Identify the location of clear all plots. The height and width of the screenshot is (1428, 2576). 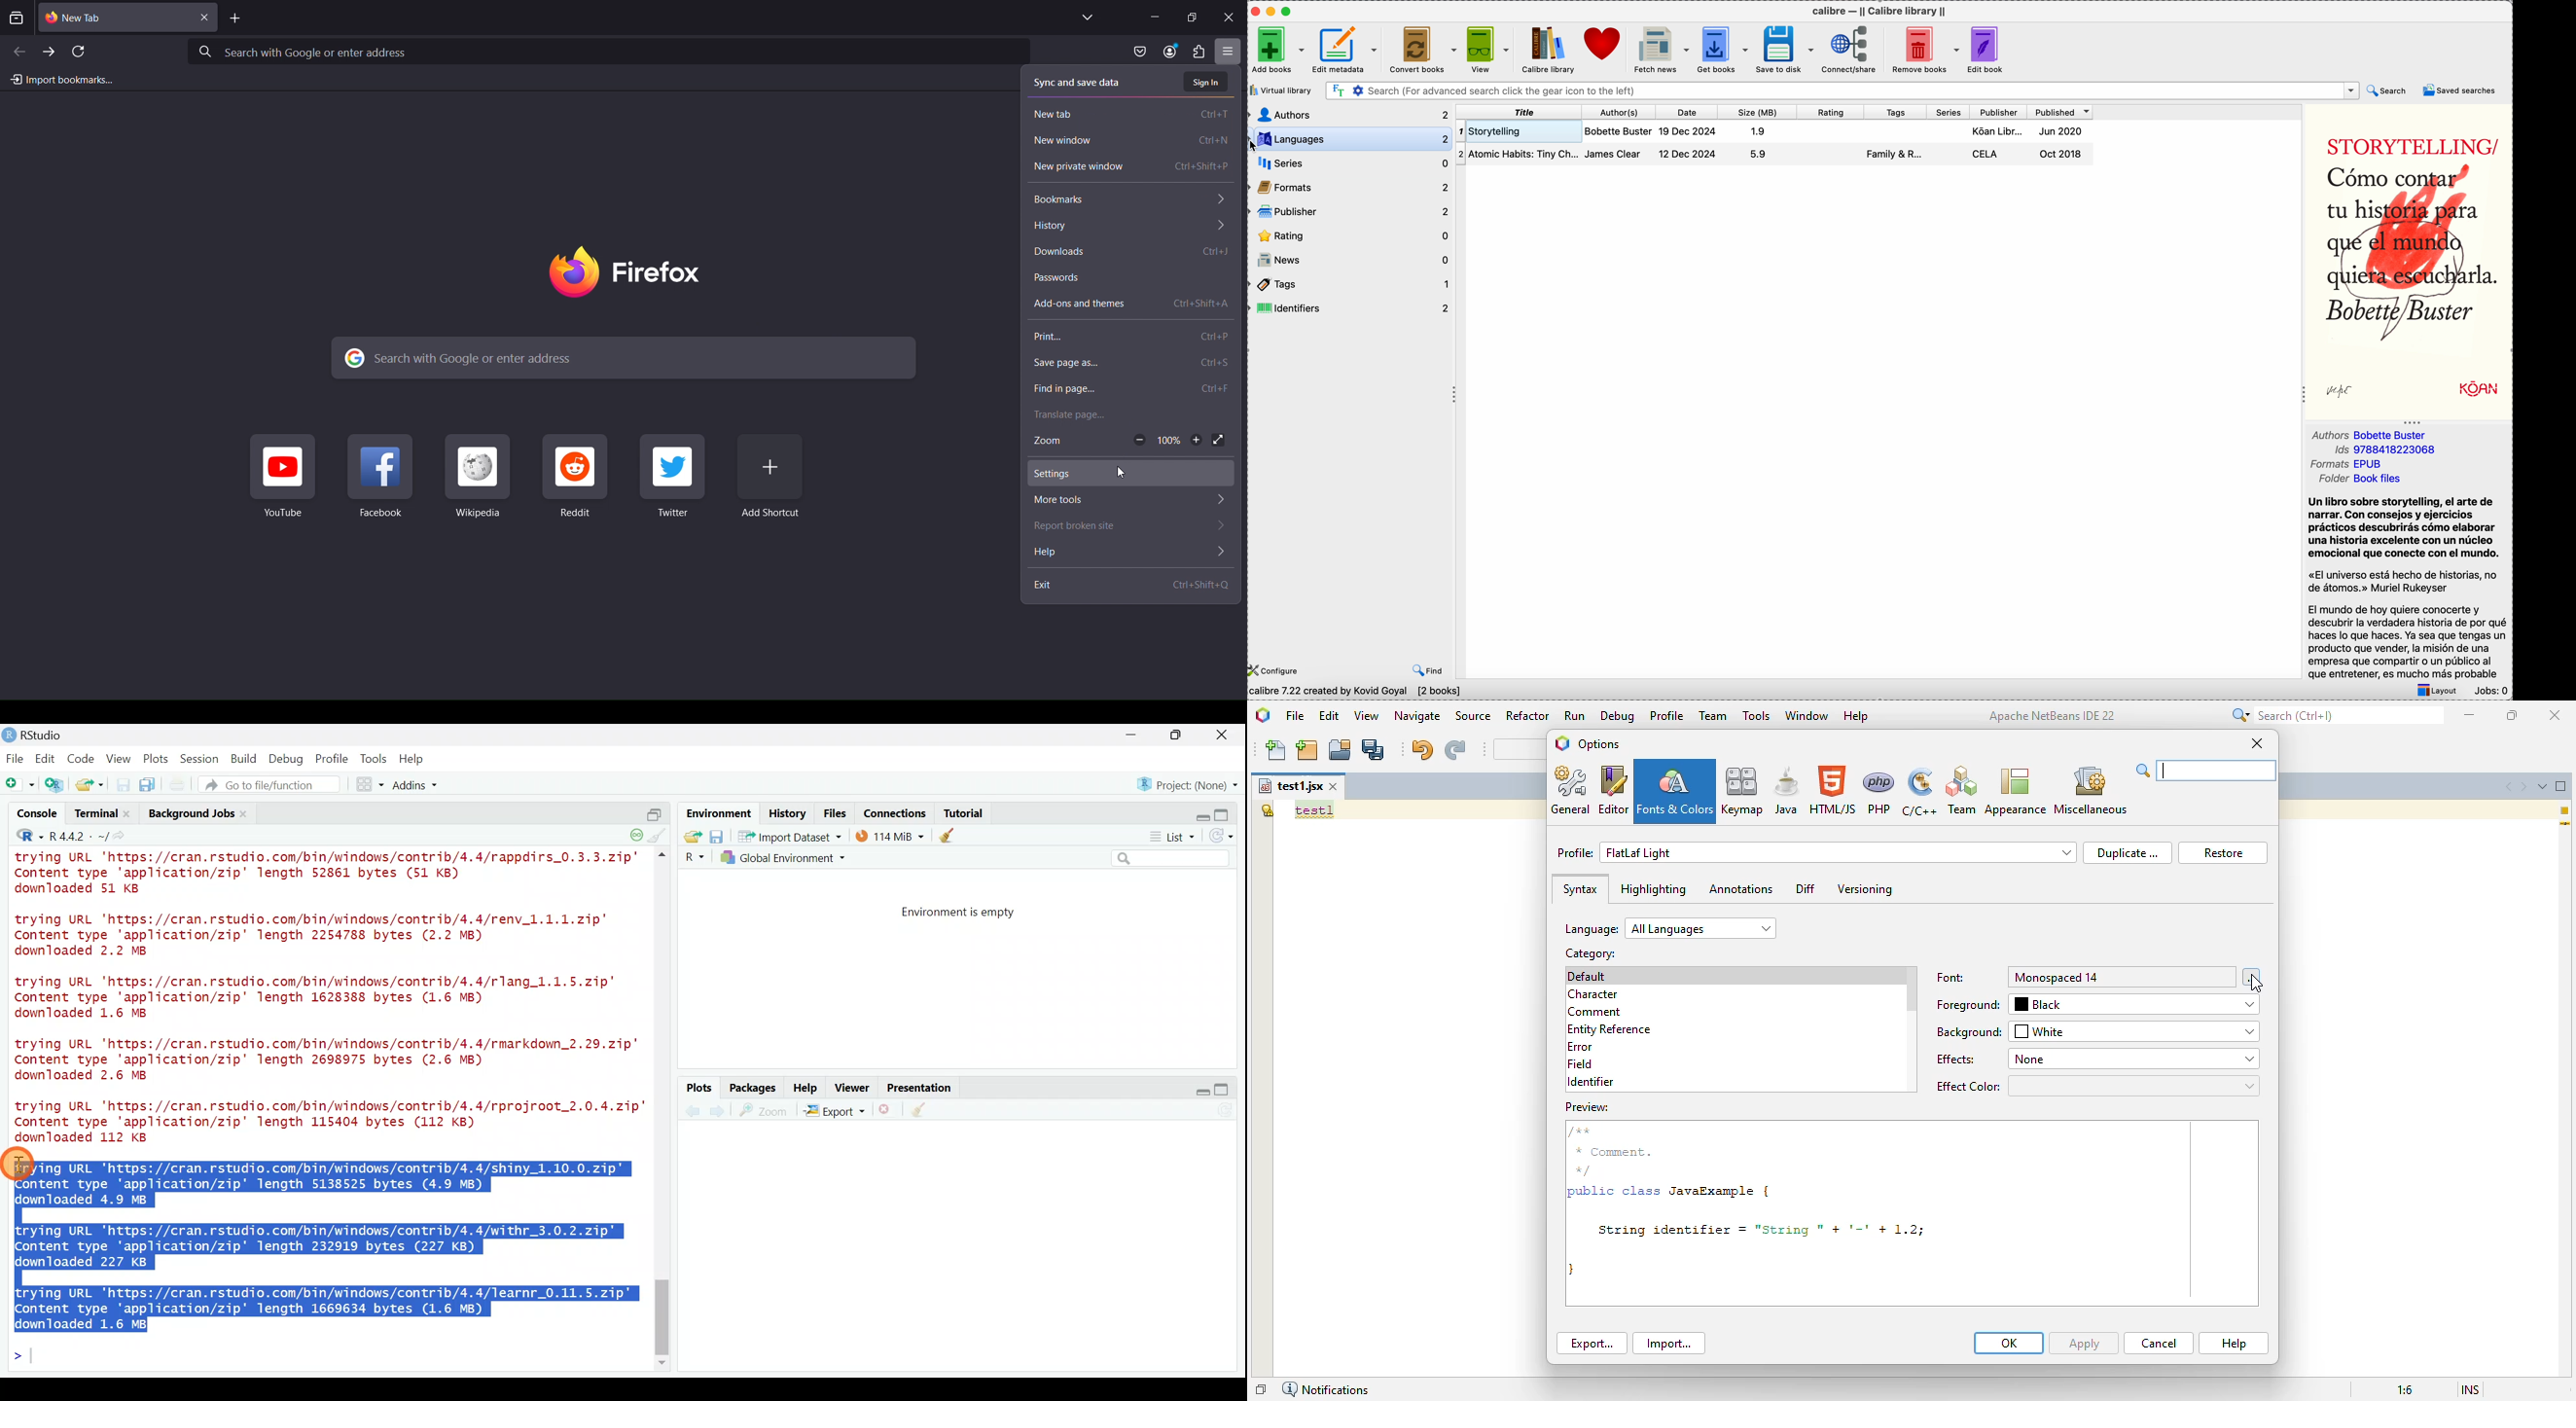
(926, 1112).